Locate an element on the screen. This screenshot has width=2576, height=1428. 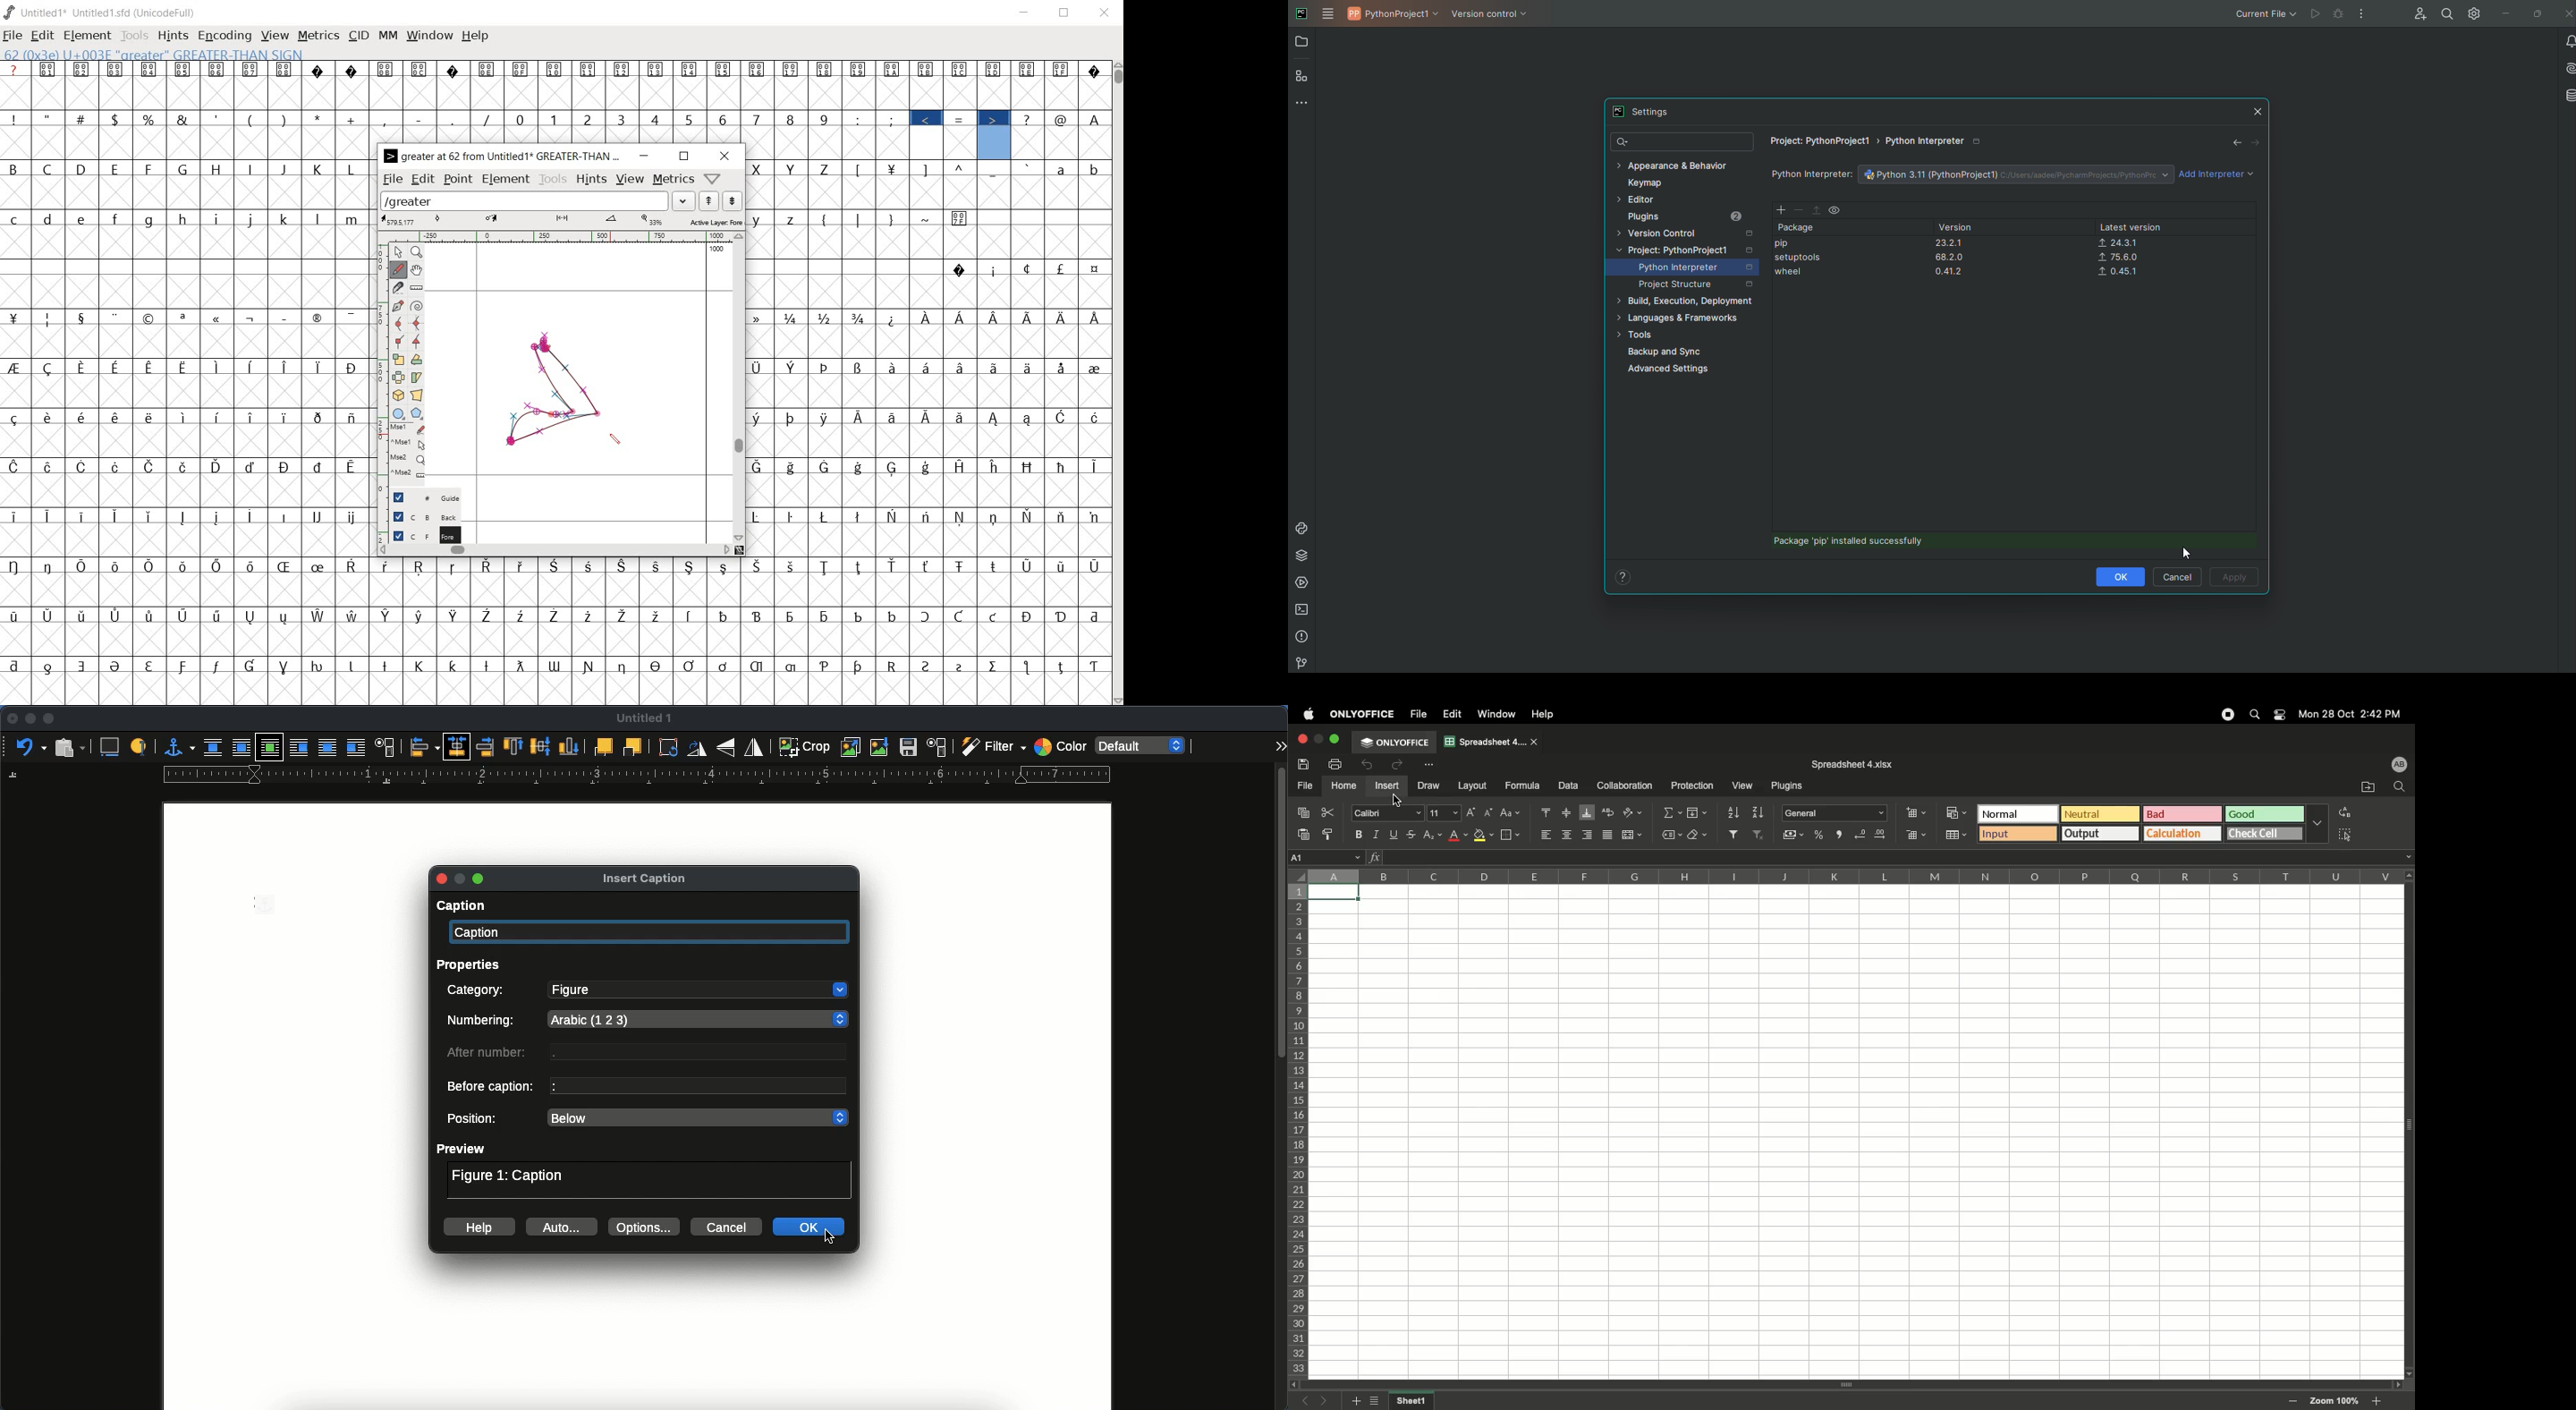
forward one is located at coordinates (602, 748).